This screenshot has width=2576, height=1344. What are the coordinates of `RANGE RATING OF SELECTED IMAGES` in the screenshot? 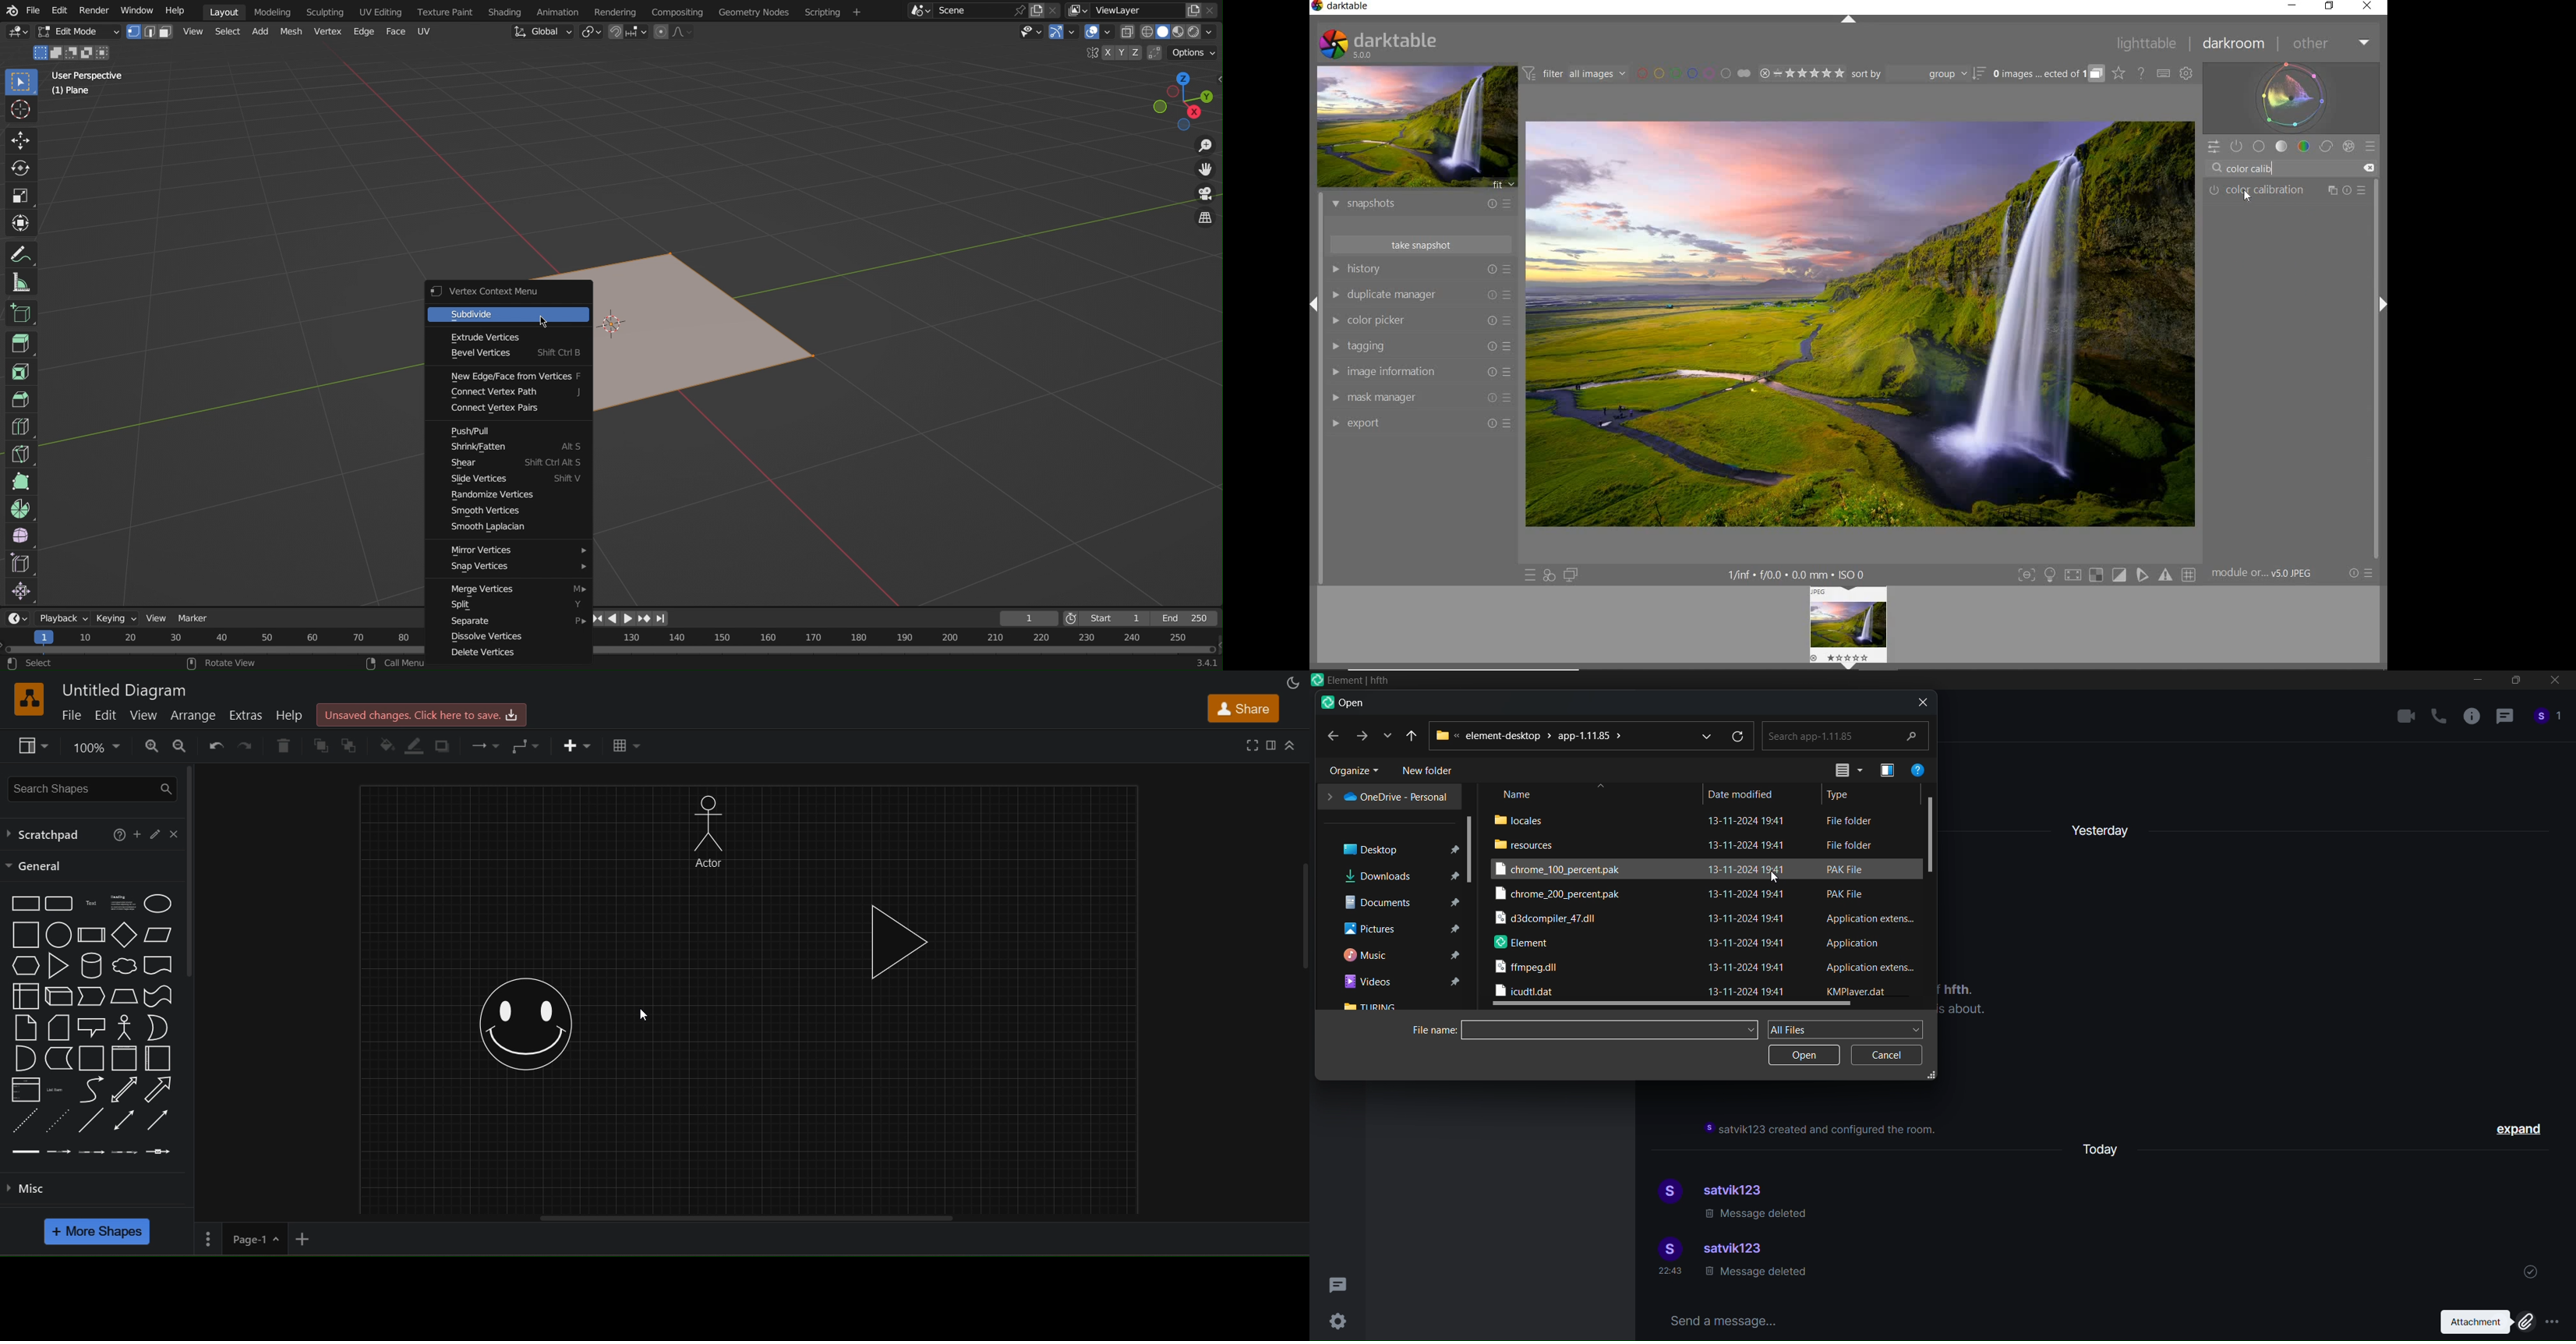 It's located at (1802, 73).